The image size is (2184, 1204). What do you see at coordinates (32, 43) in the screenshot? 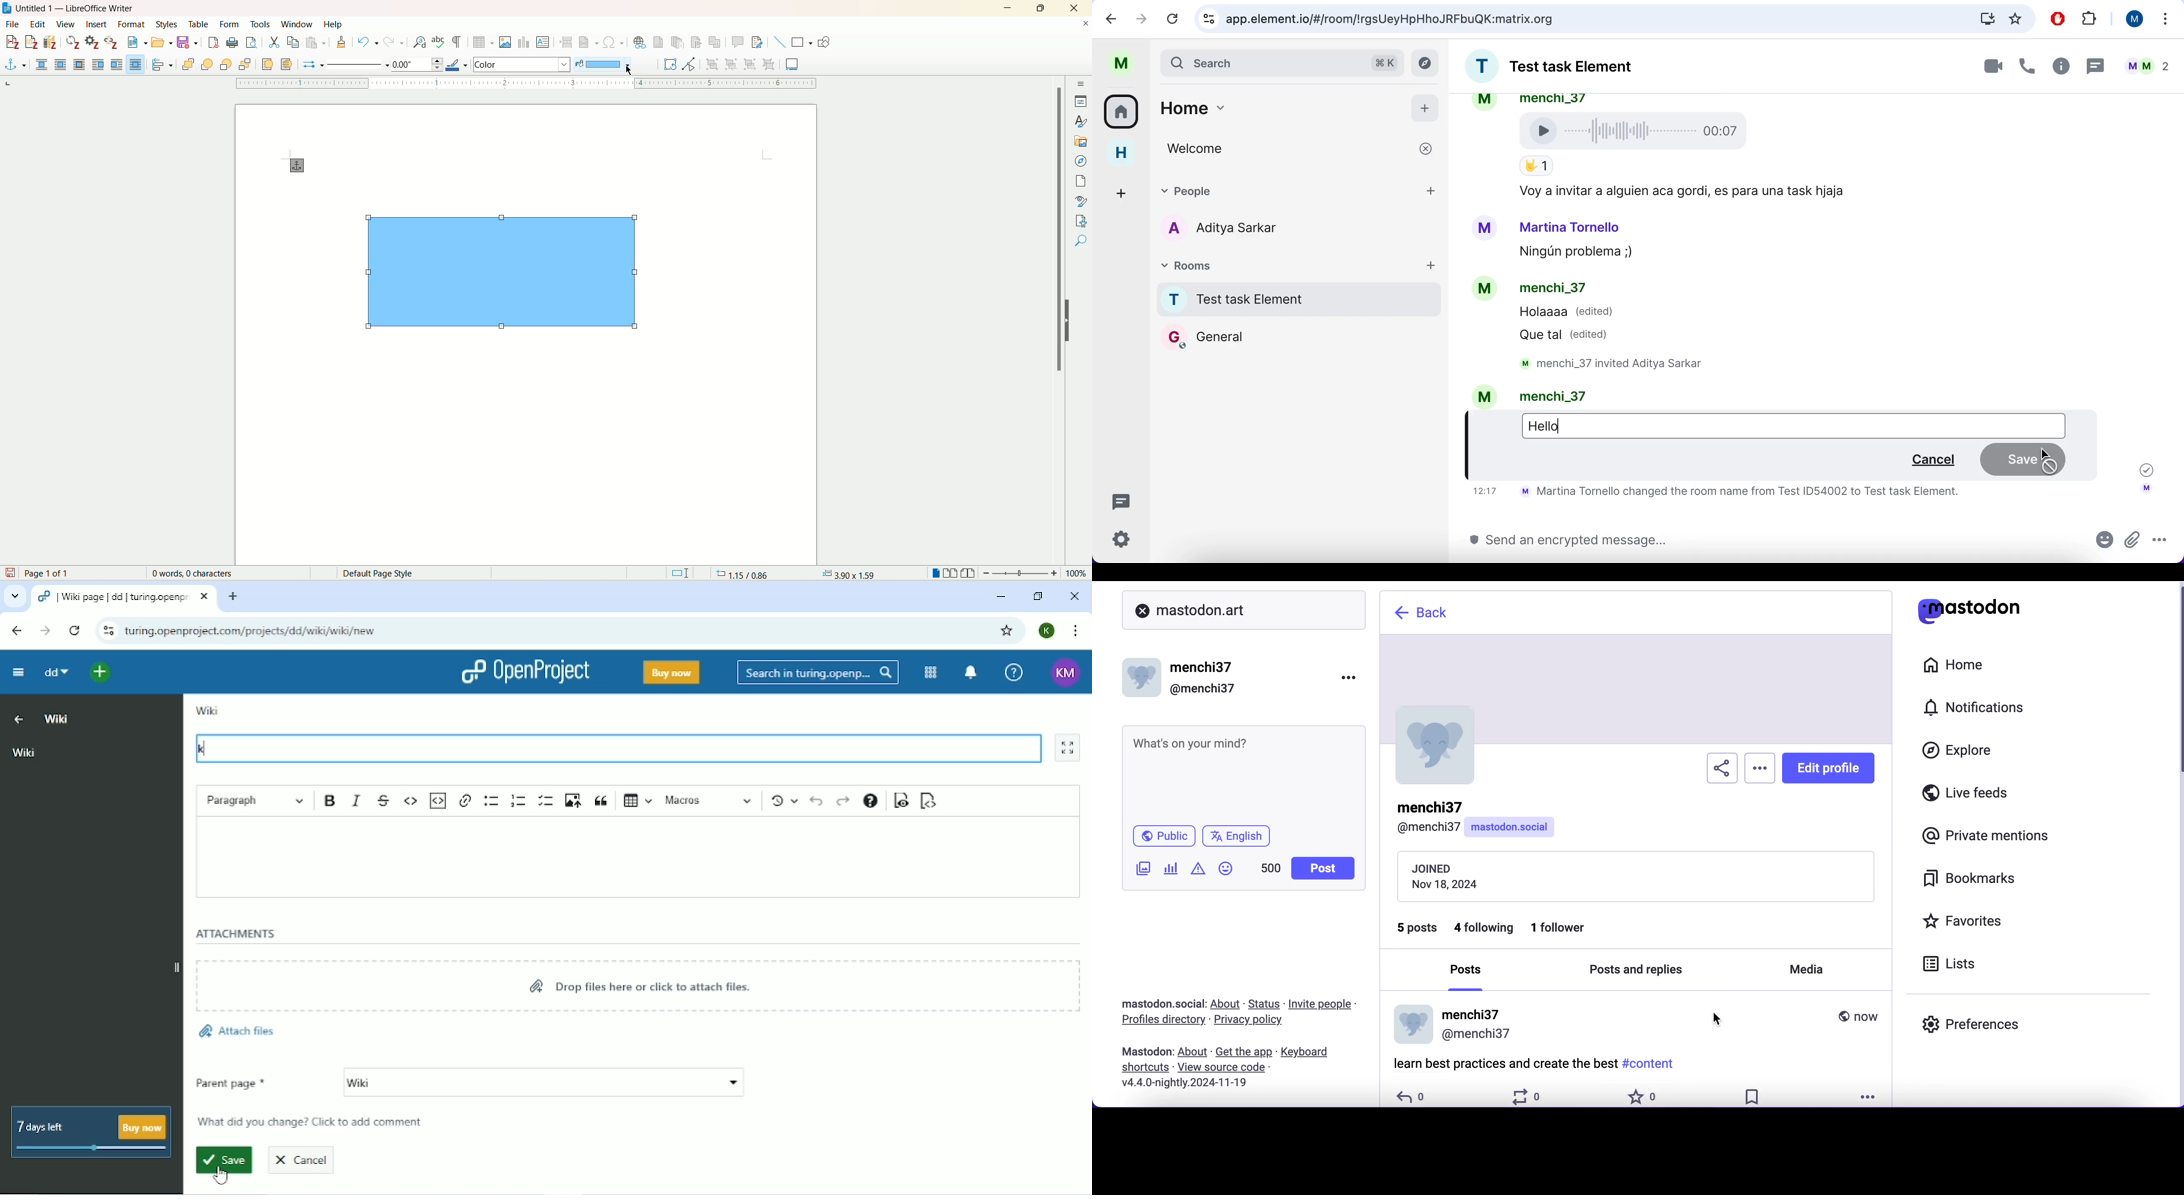
I see `add note` at bounding box center [32, 43].